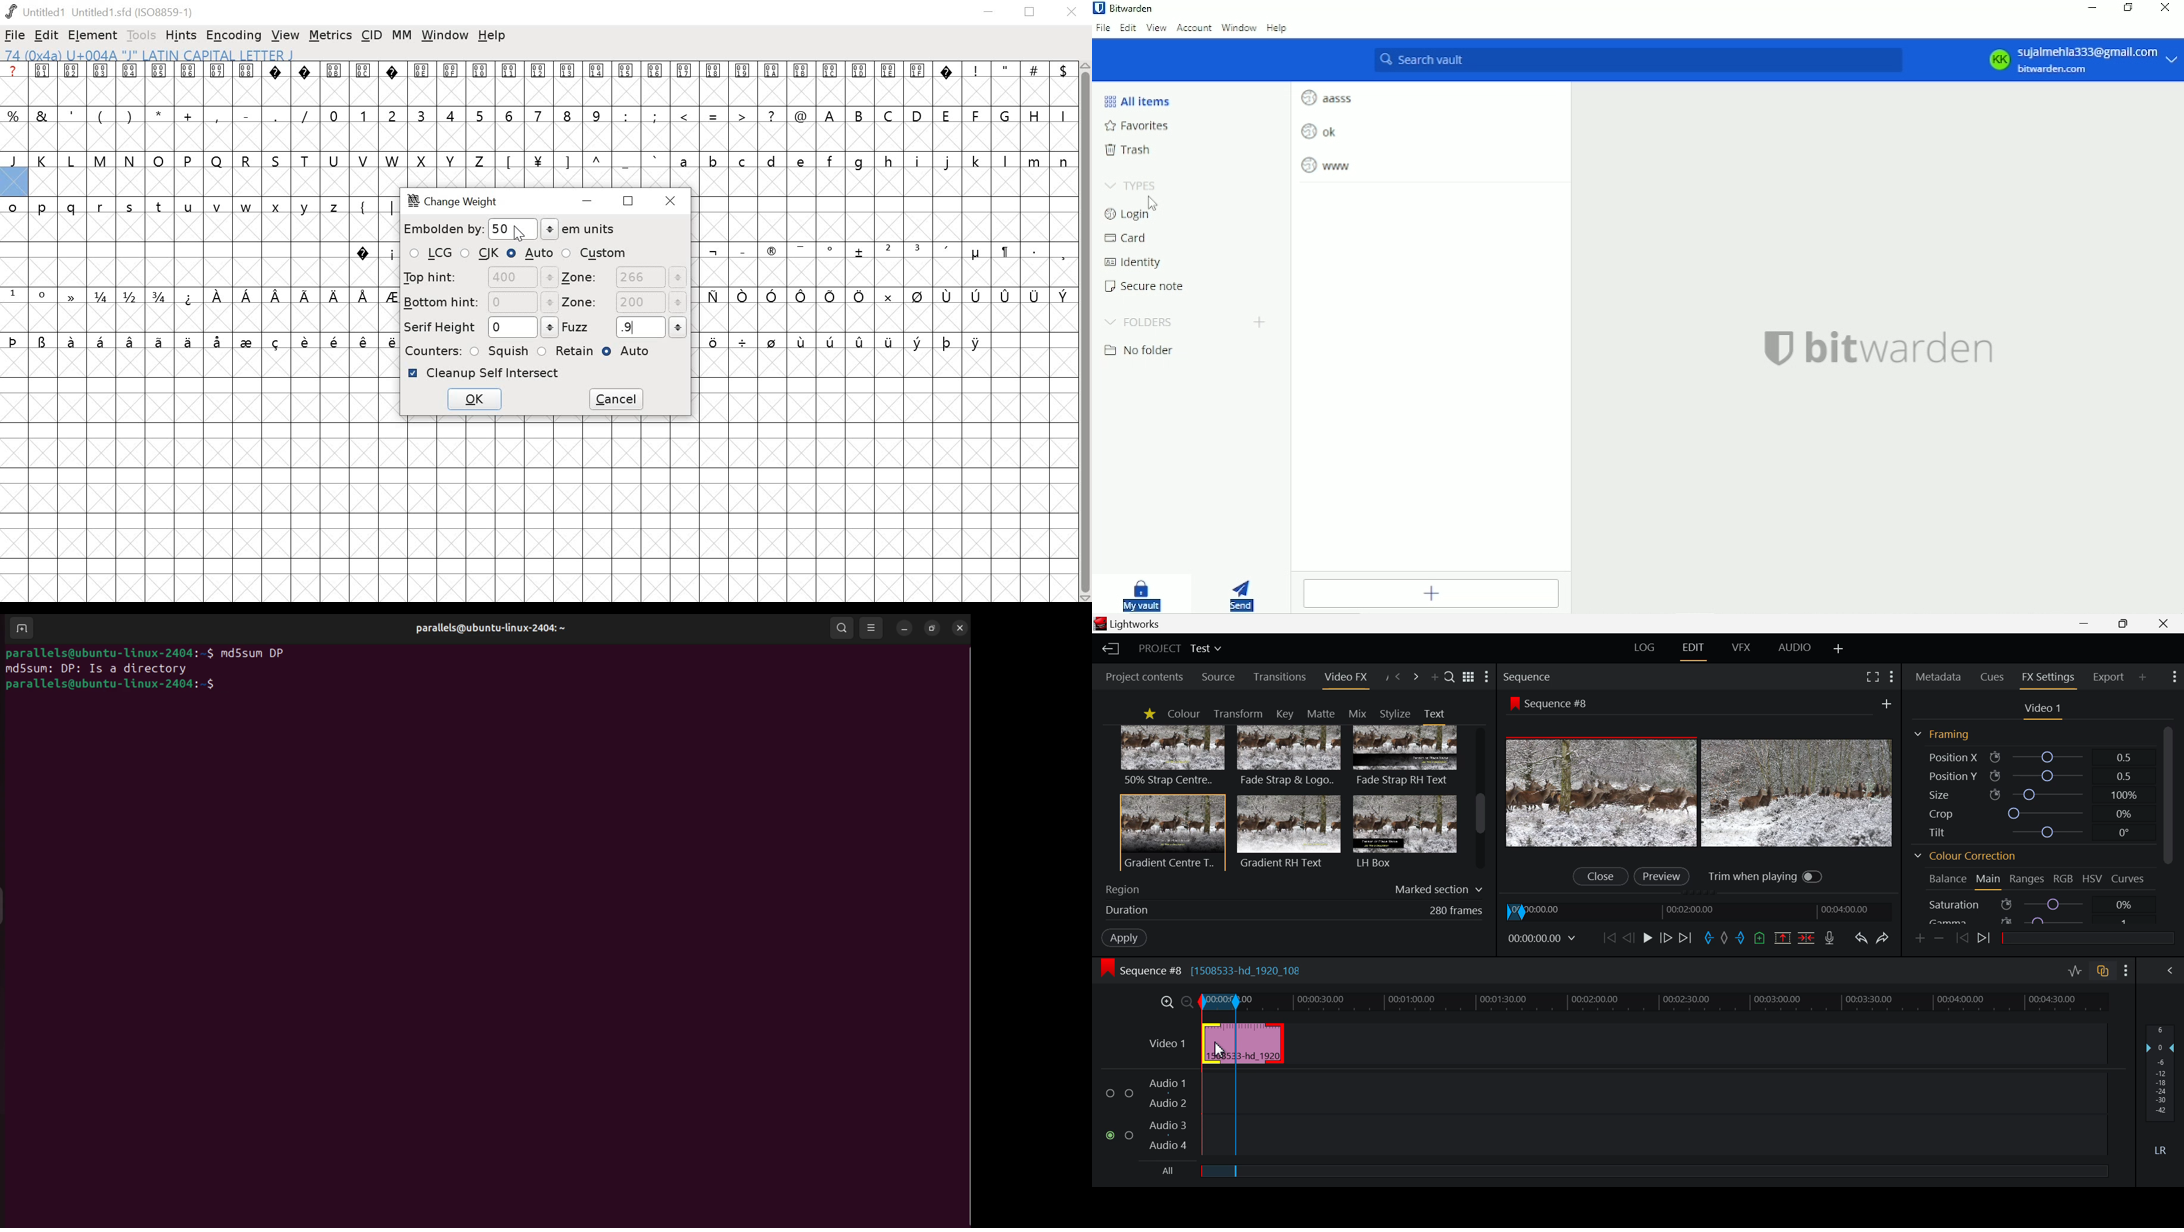 Image resolution: width=2184 pixels, height=1232 pixels. Describe the element at coordinates (1139, 321) in the screenshot. I see `Folders` at that location.